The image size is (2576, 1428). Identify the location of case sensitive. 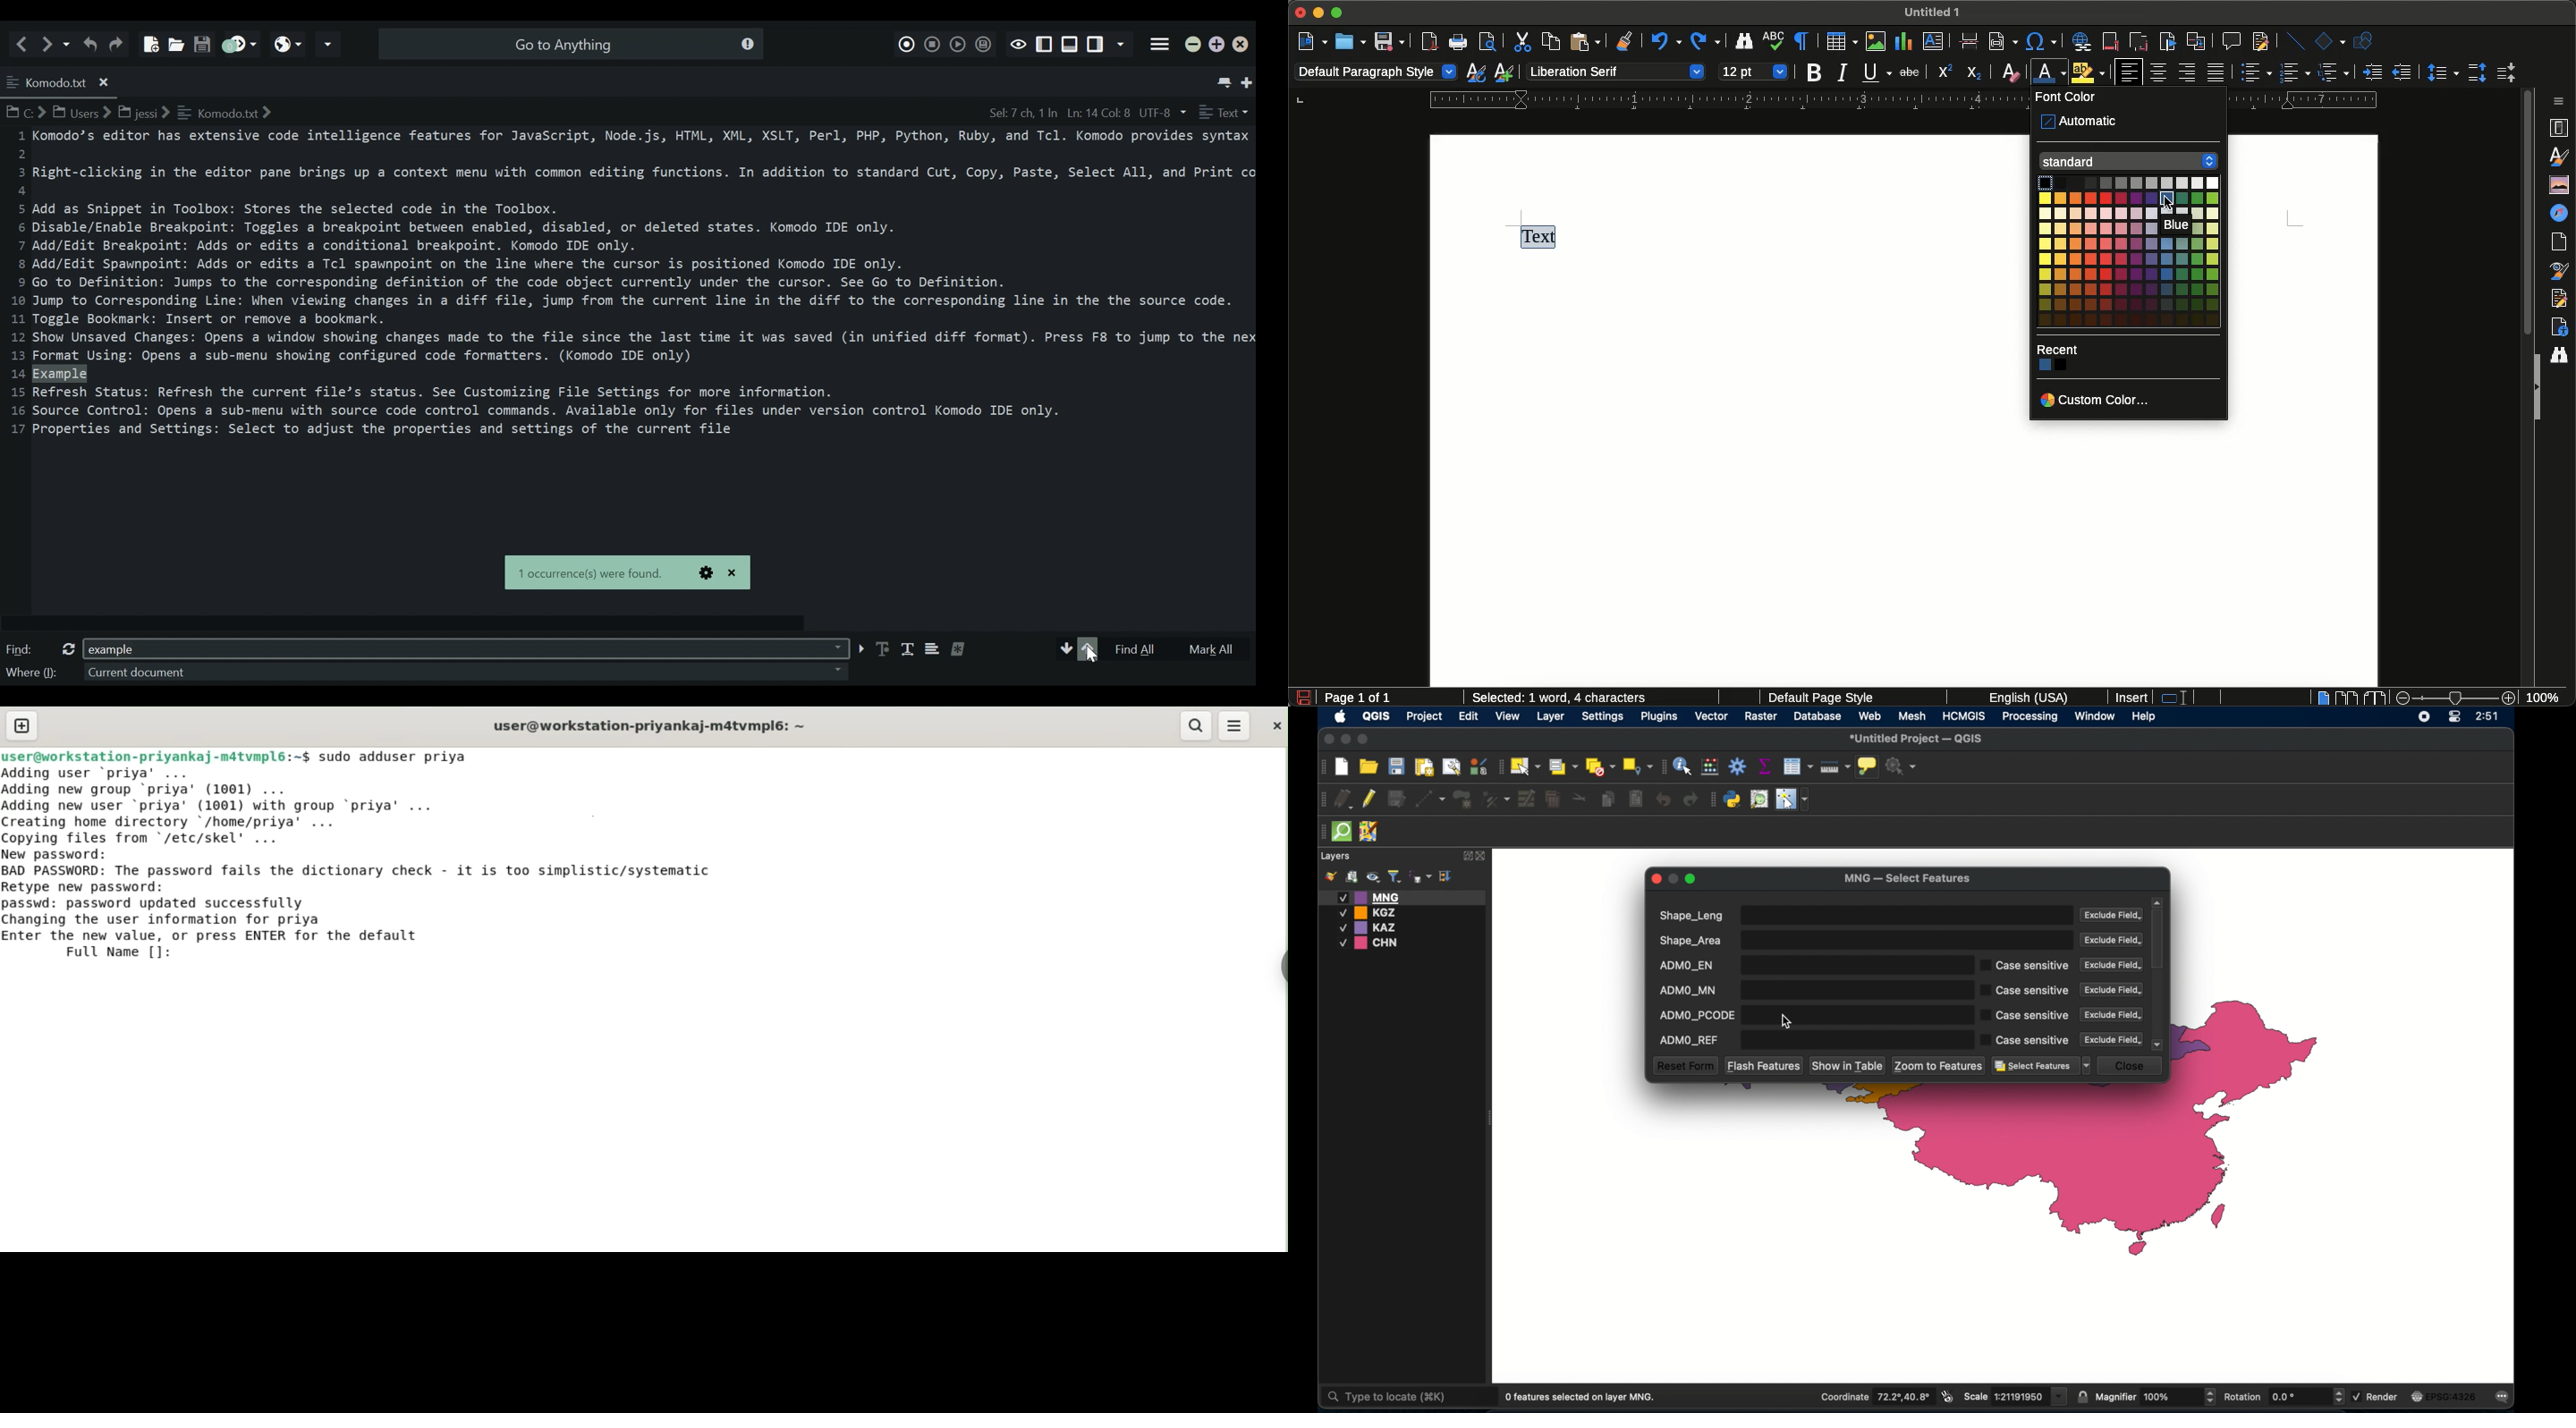
(2024, 1015).